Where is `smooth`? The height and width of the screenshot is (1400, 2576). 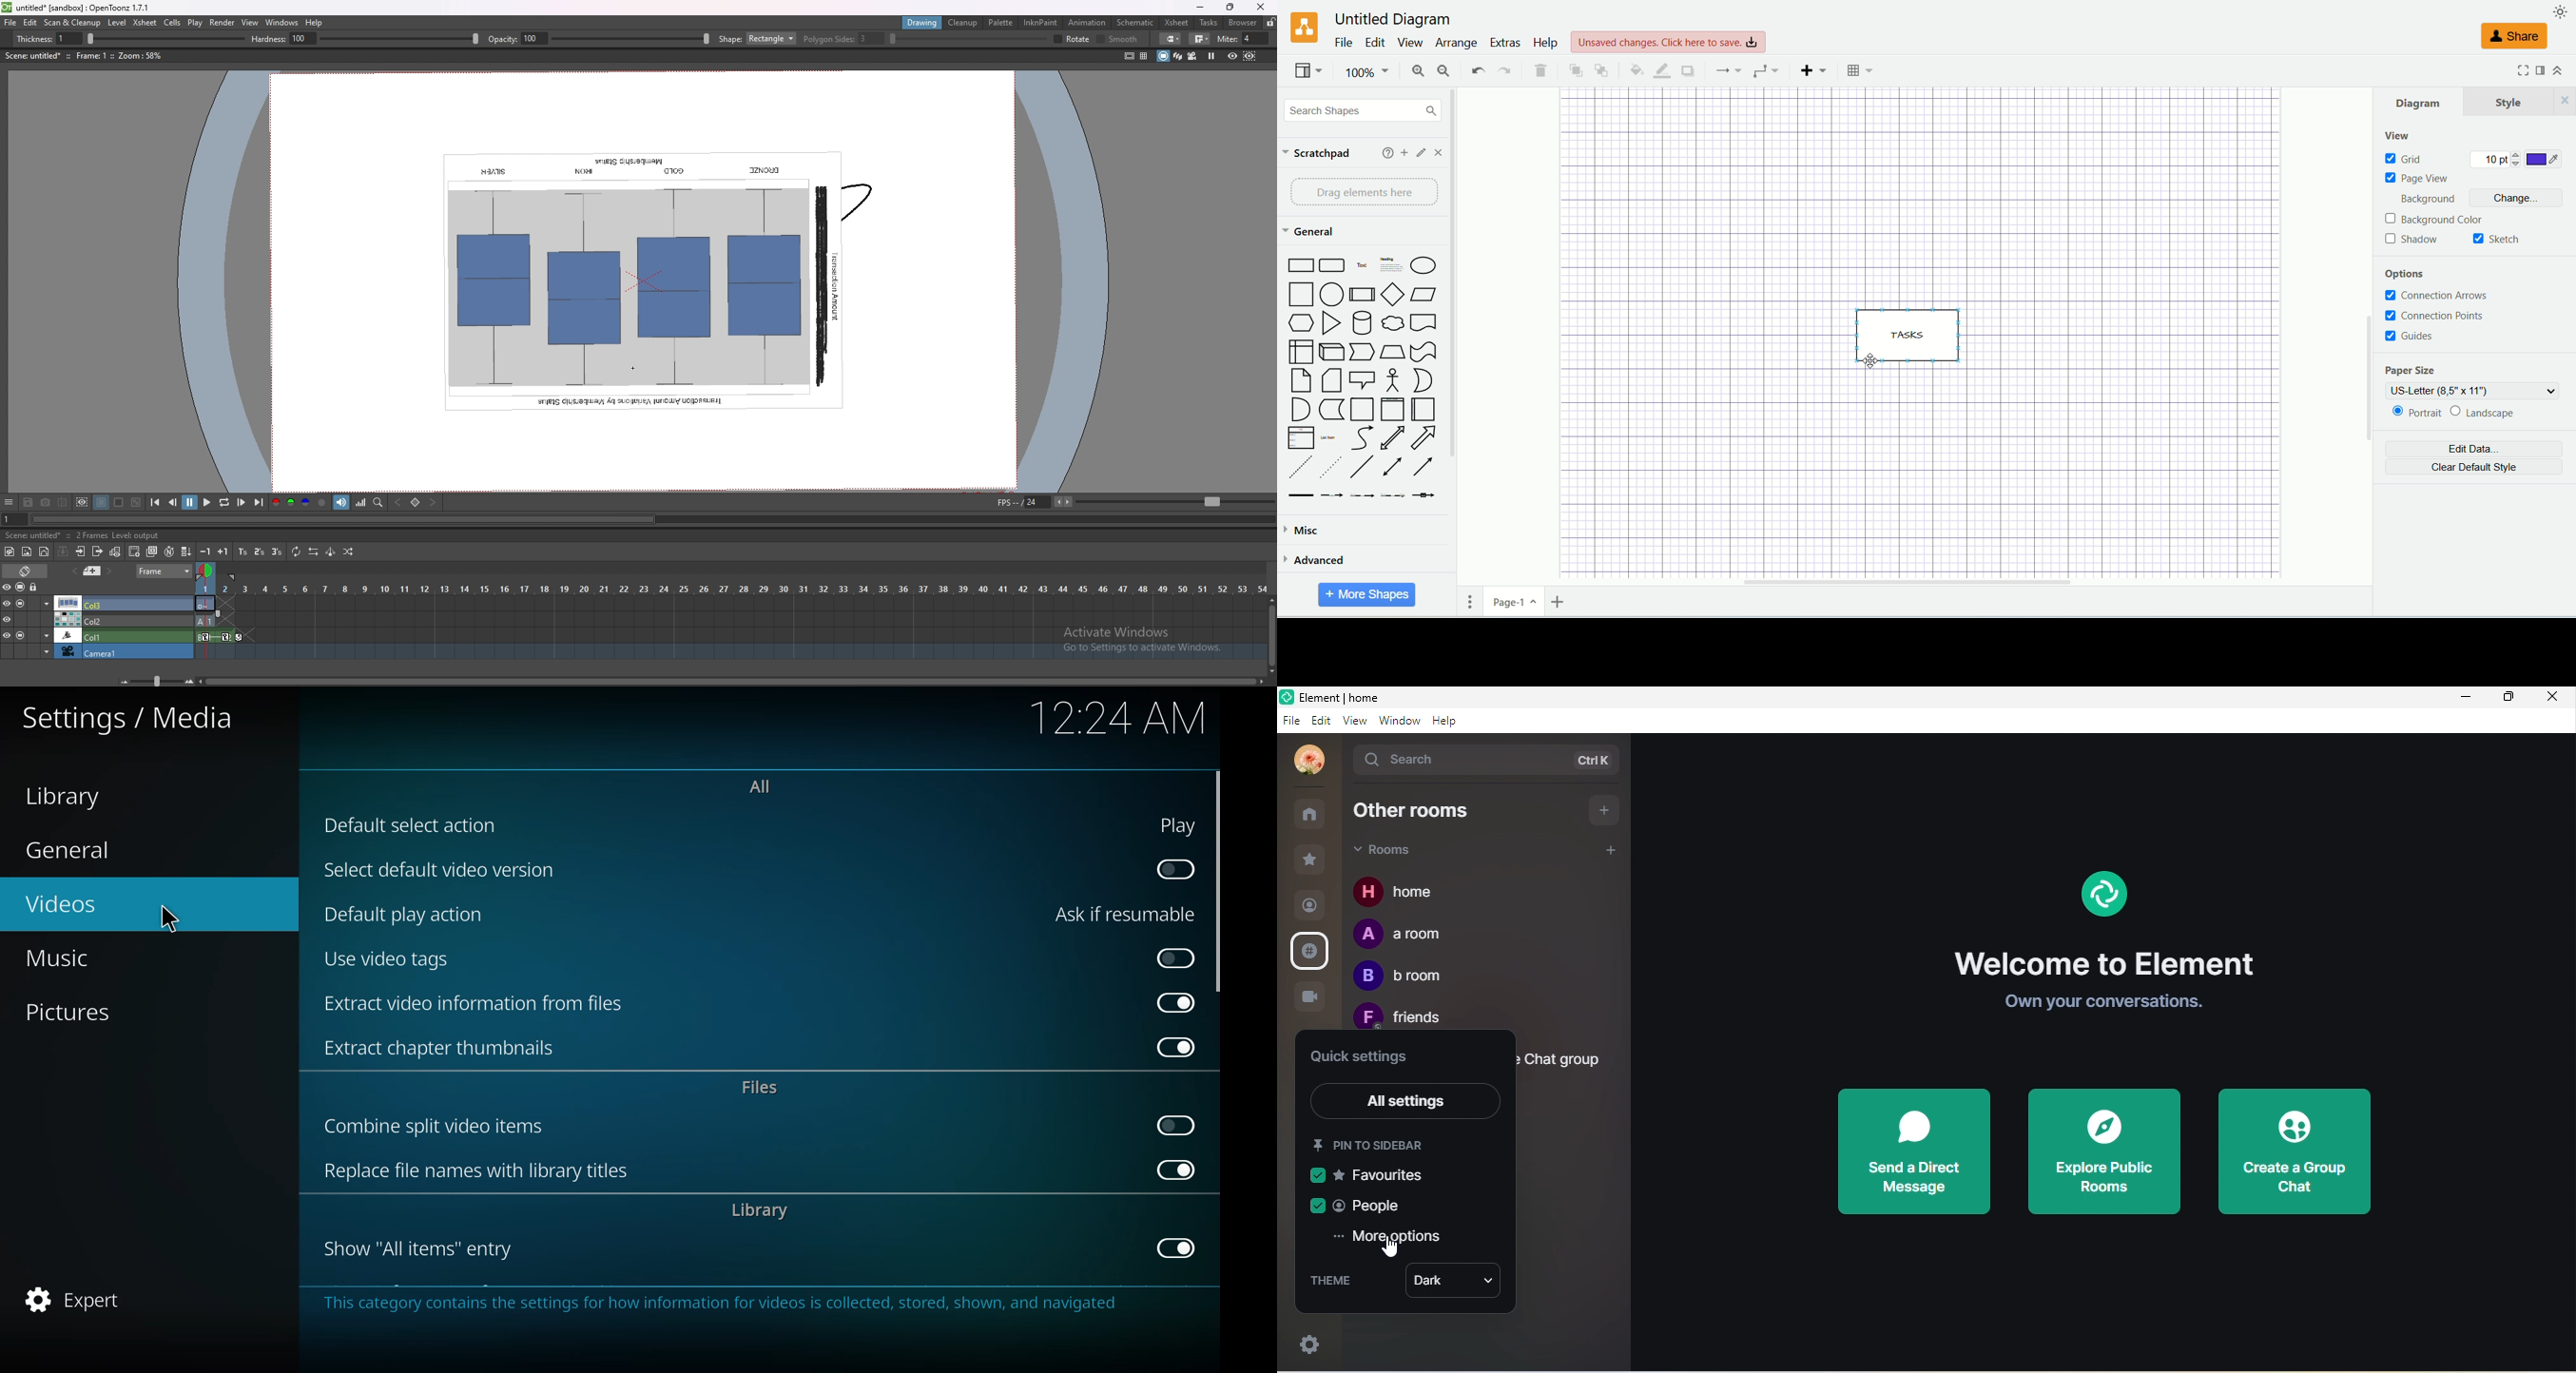 smooth is located at coordinates (1029, 40).